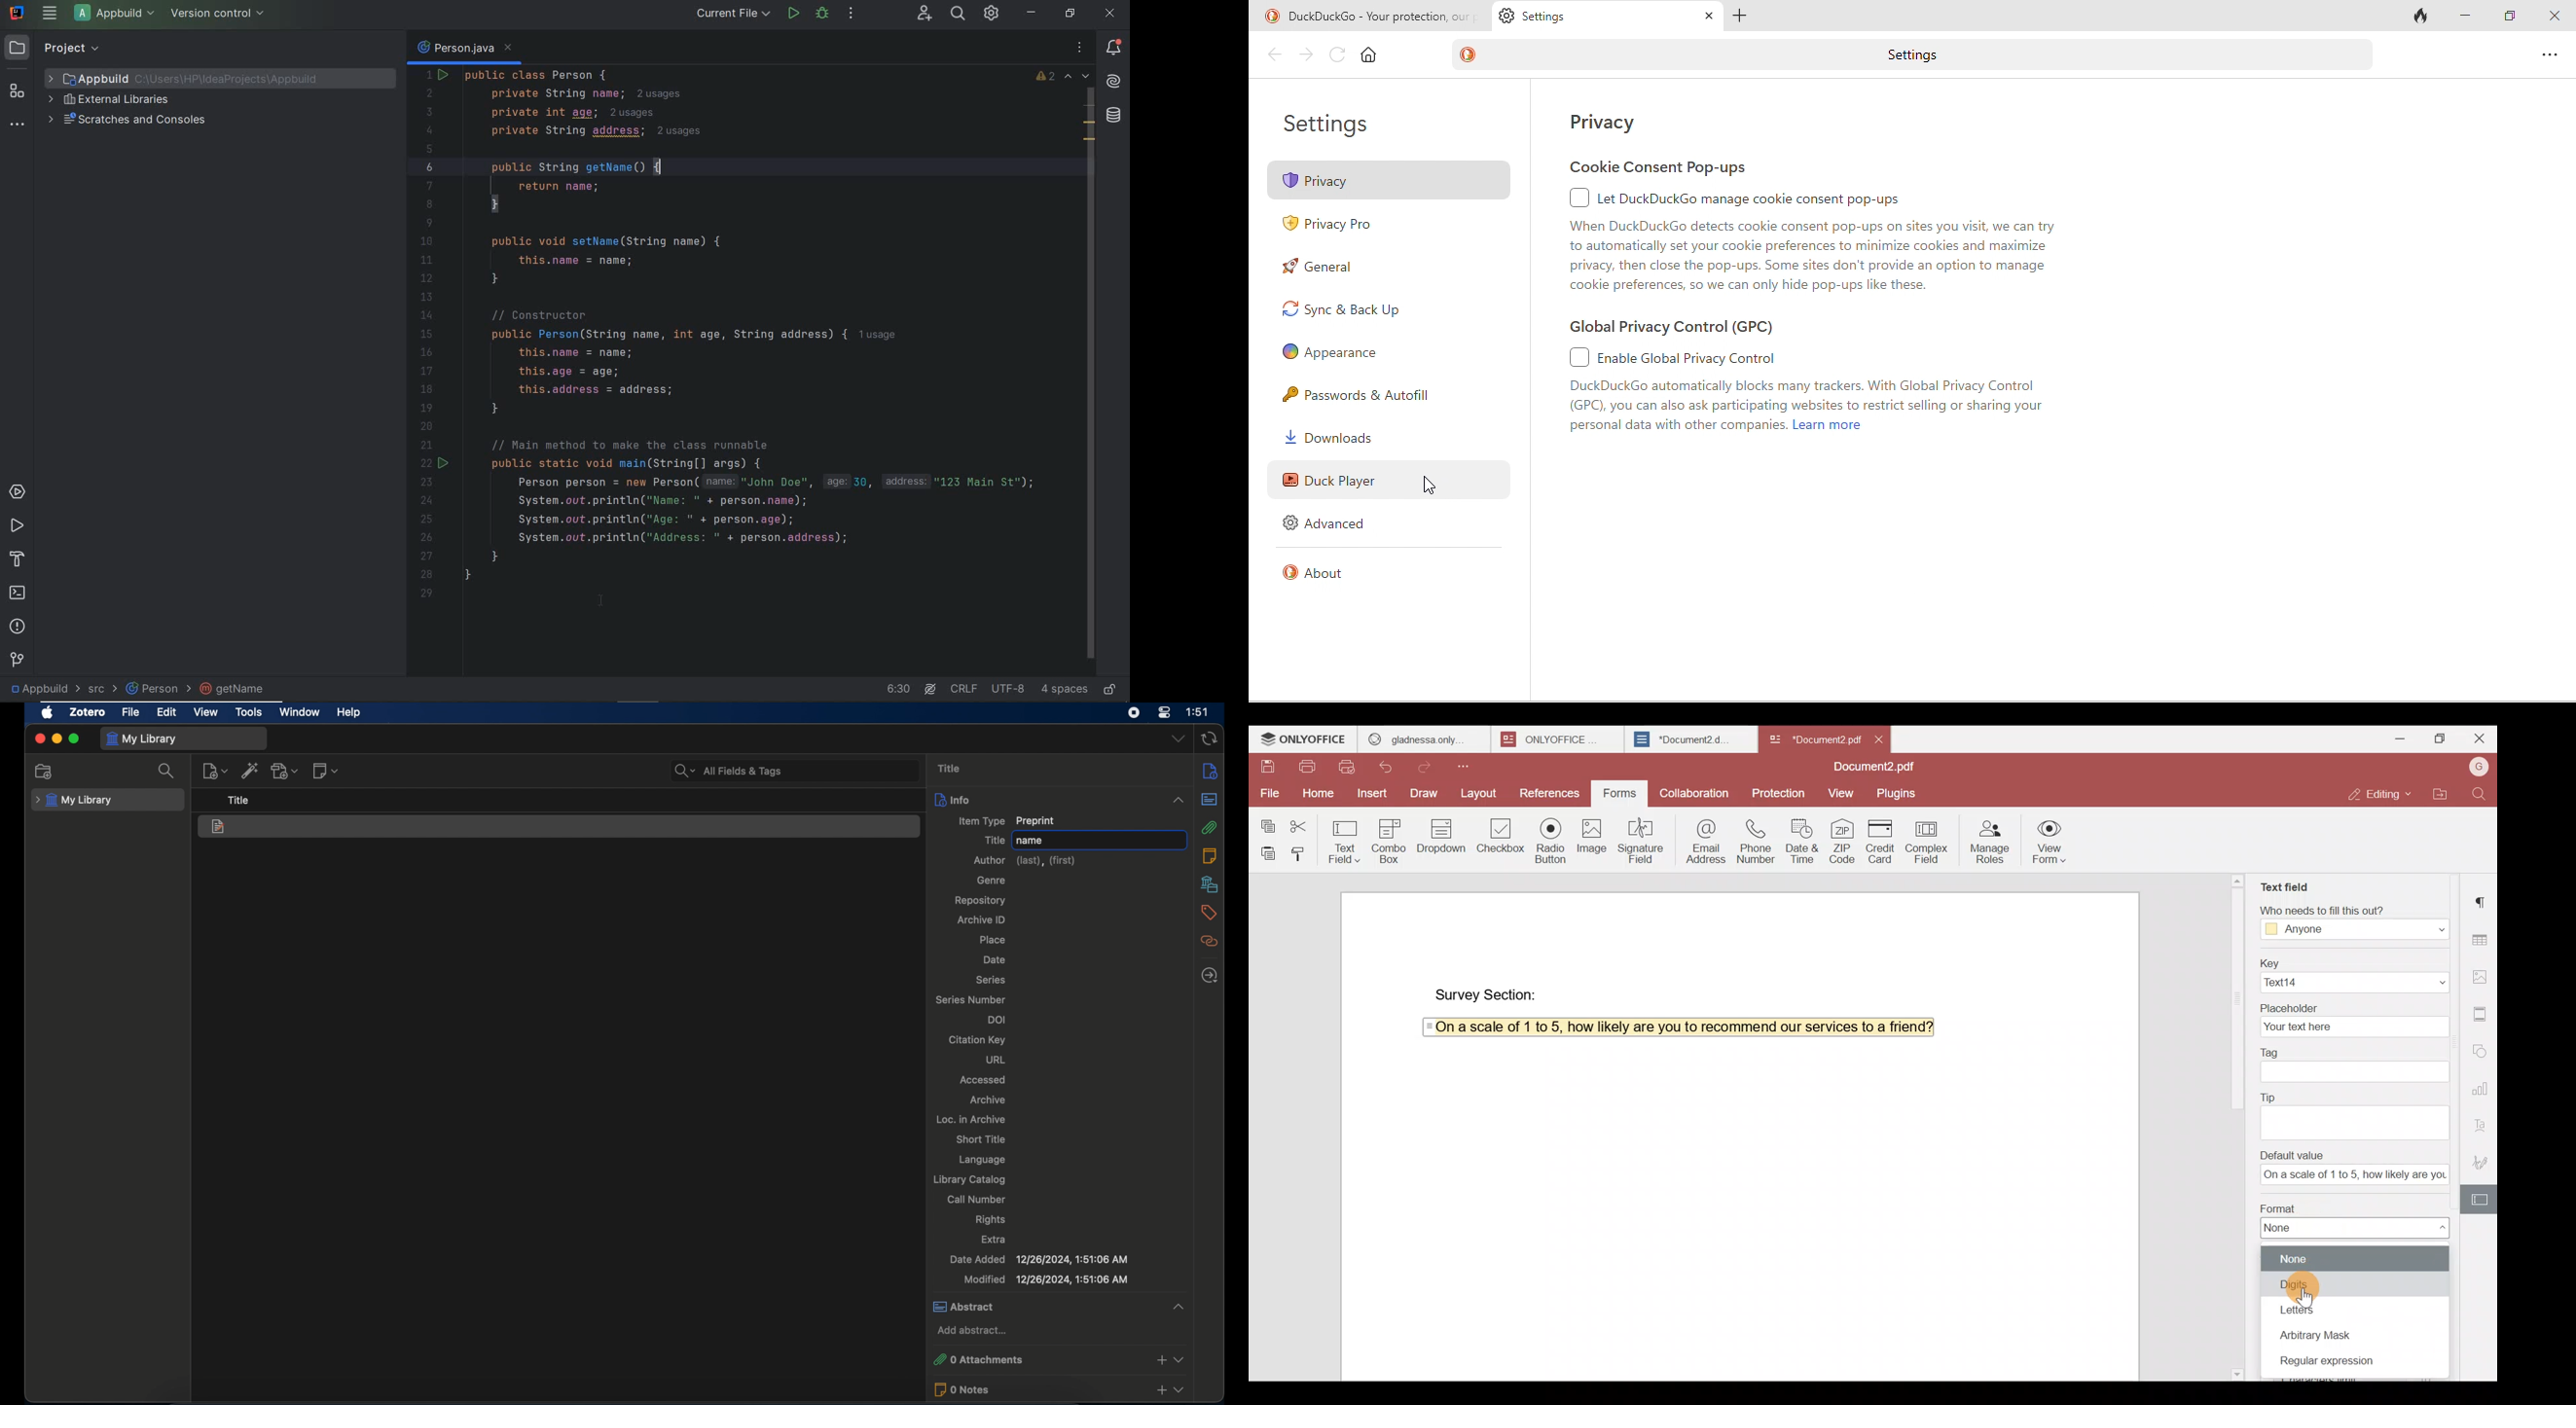 The image size is (2576, 1428). What do you see at coordinates (1210, 799) in the screenshot?
I see `abstract` at bounding box center [1210, 799].